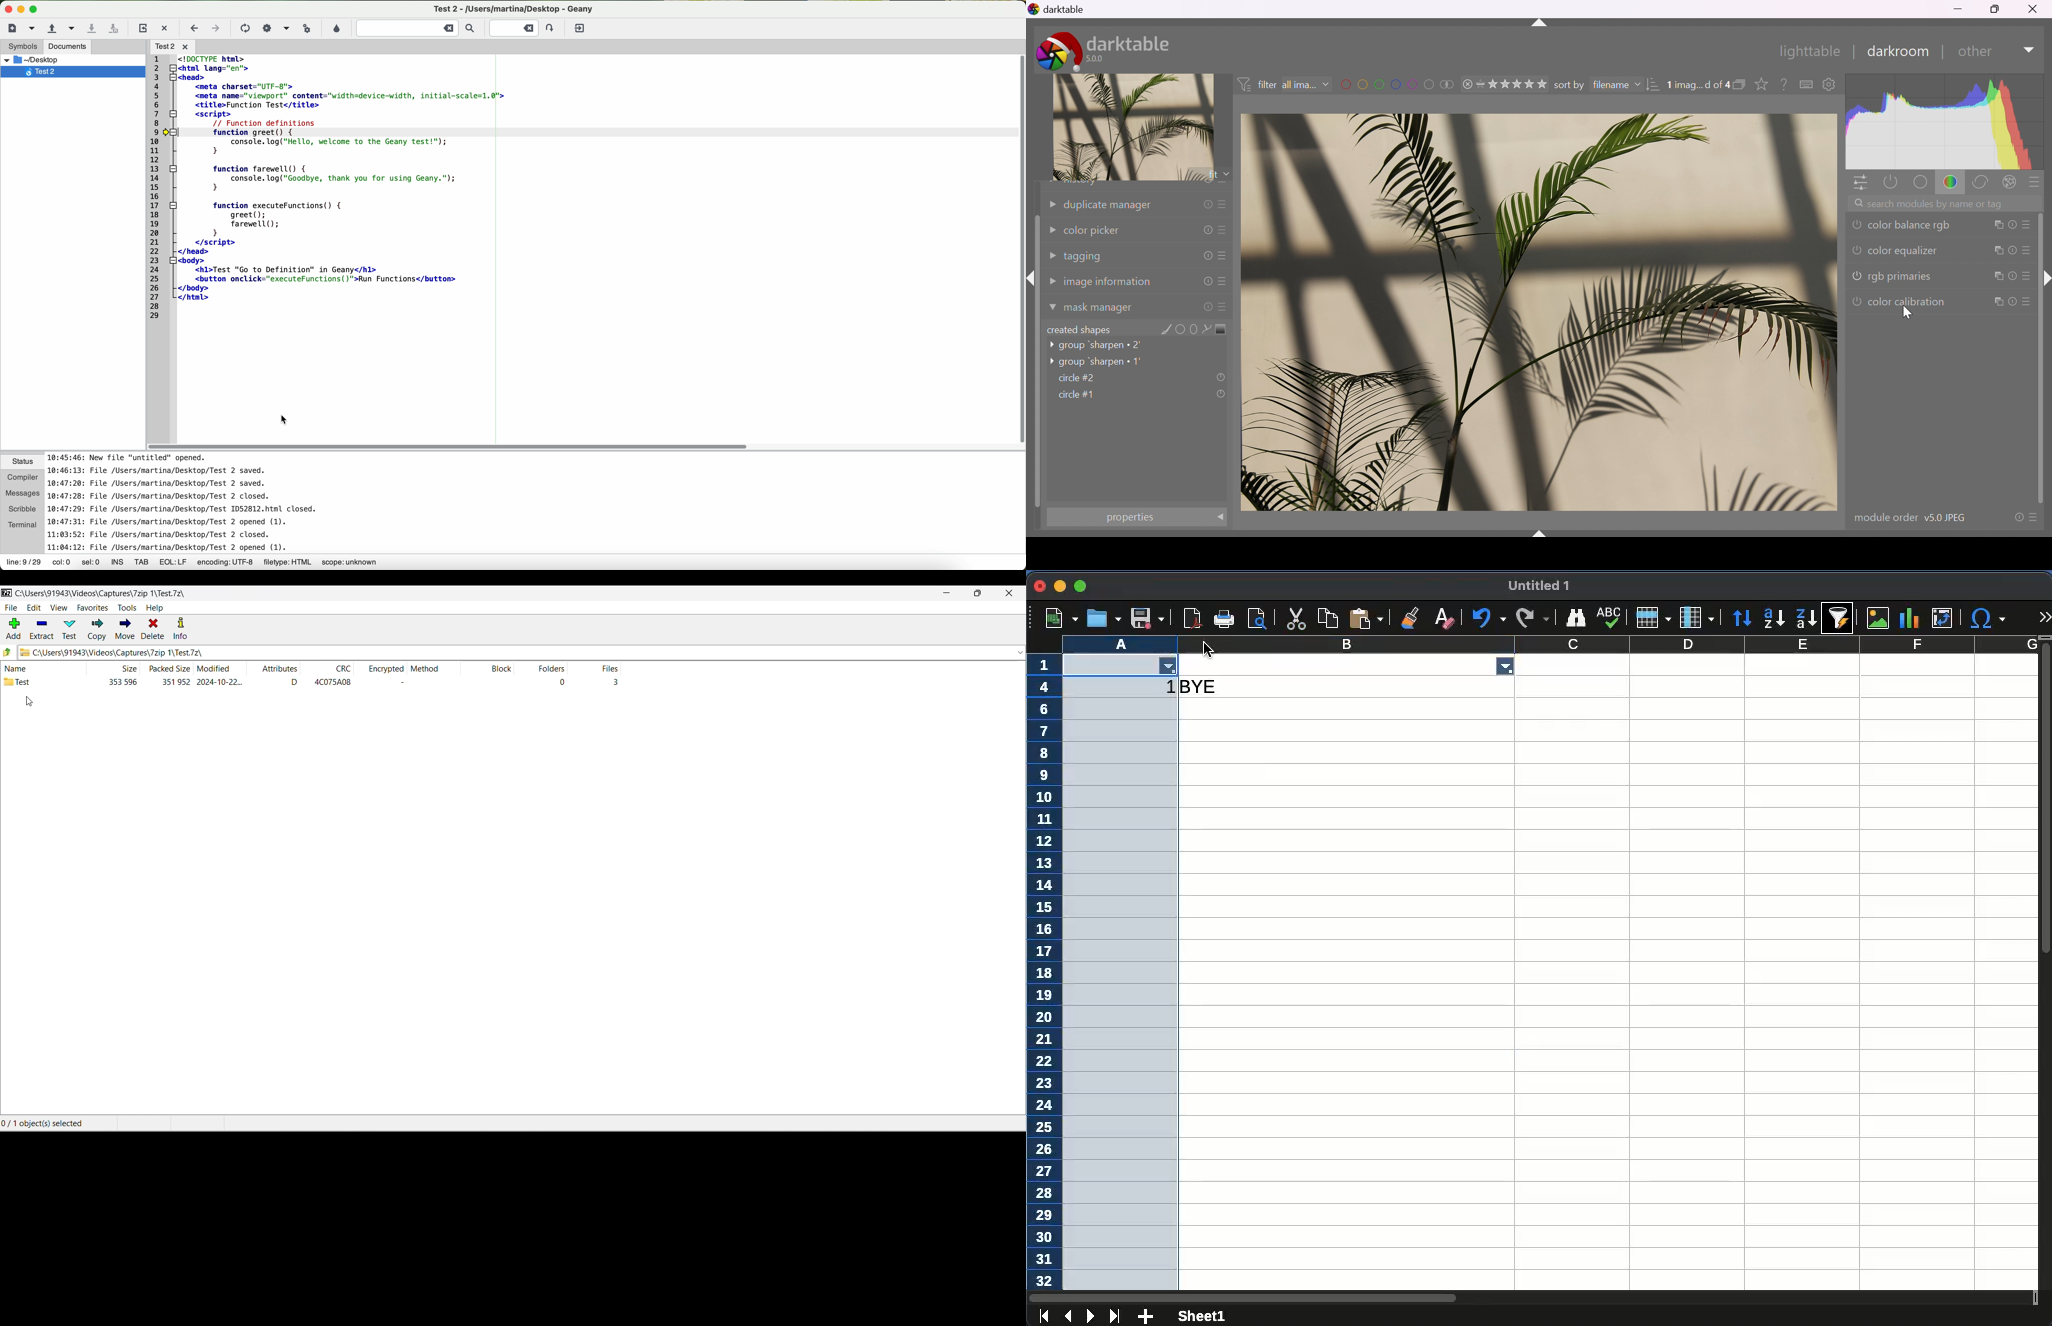 Image resolution: width=2072 pixels, height=1344 pixels. What do you see at coordinates (1740, 86) in the screenshot?
I see `collapse grouped image` at bounding box center [1740, 86].